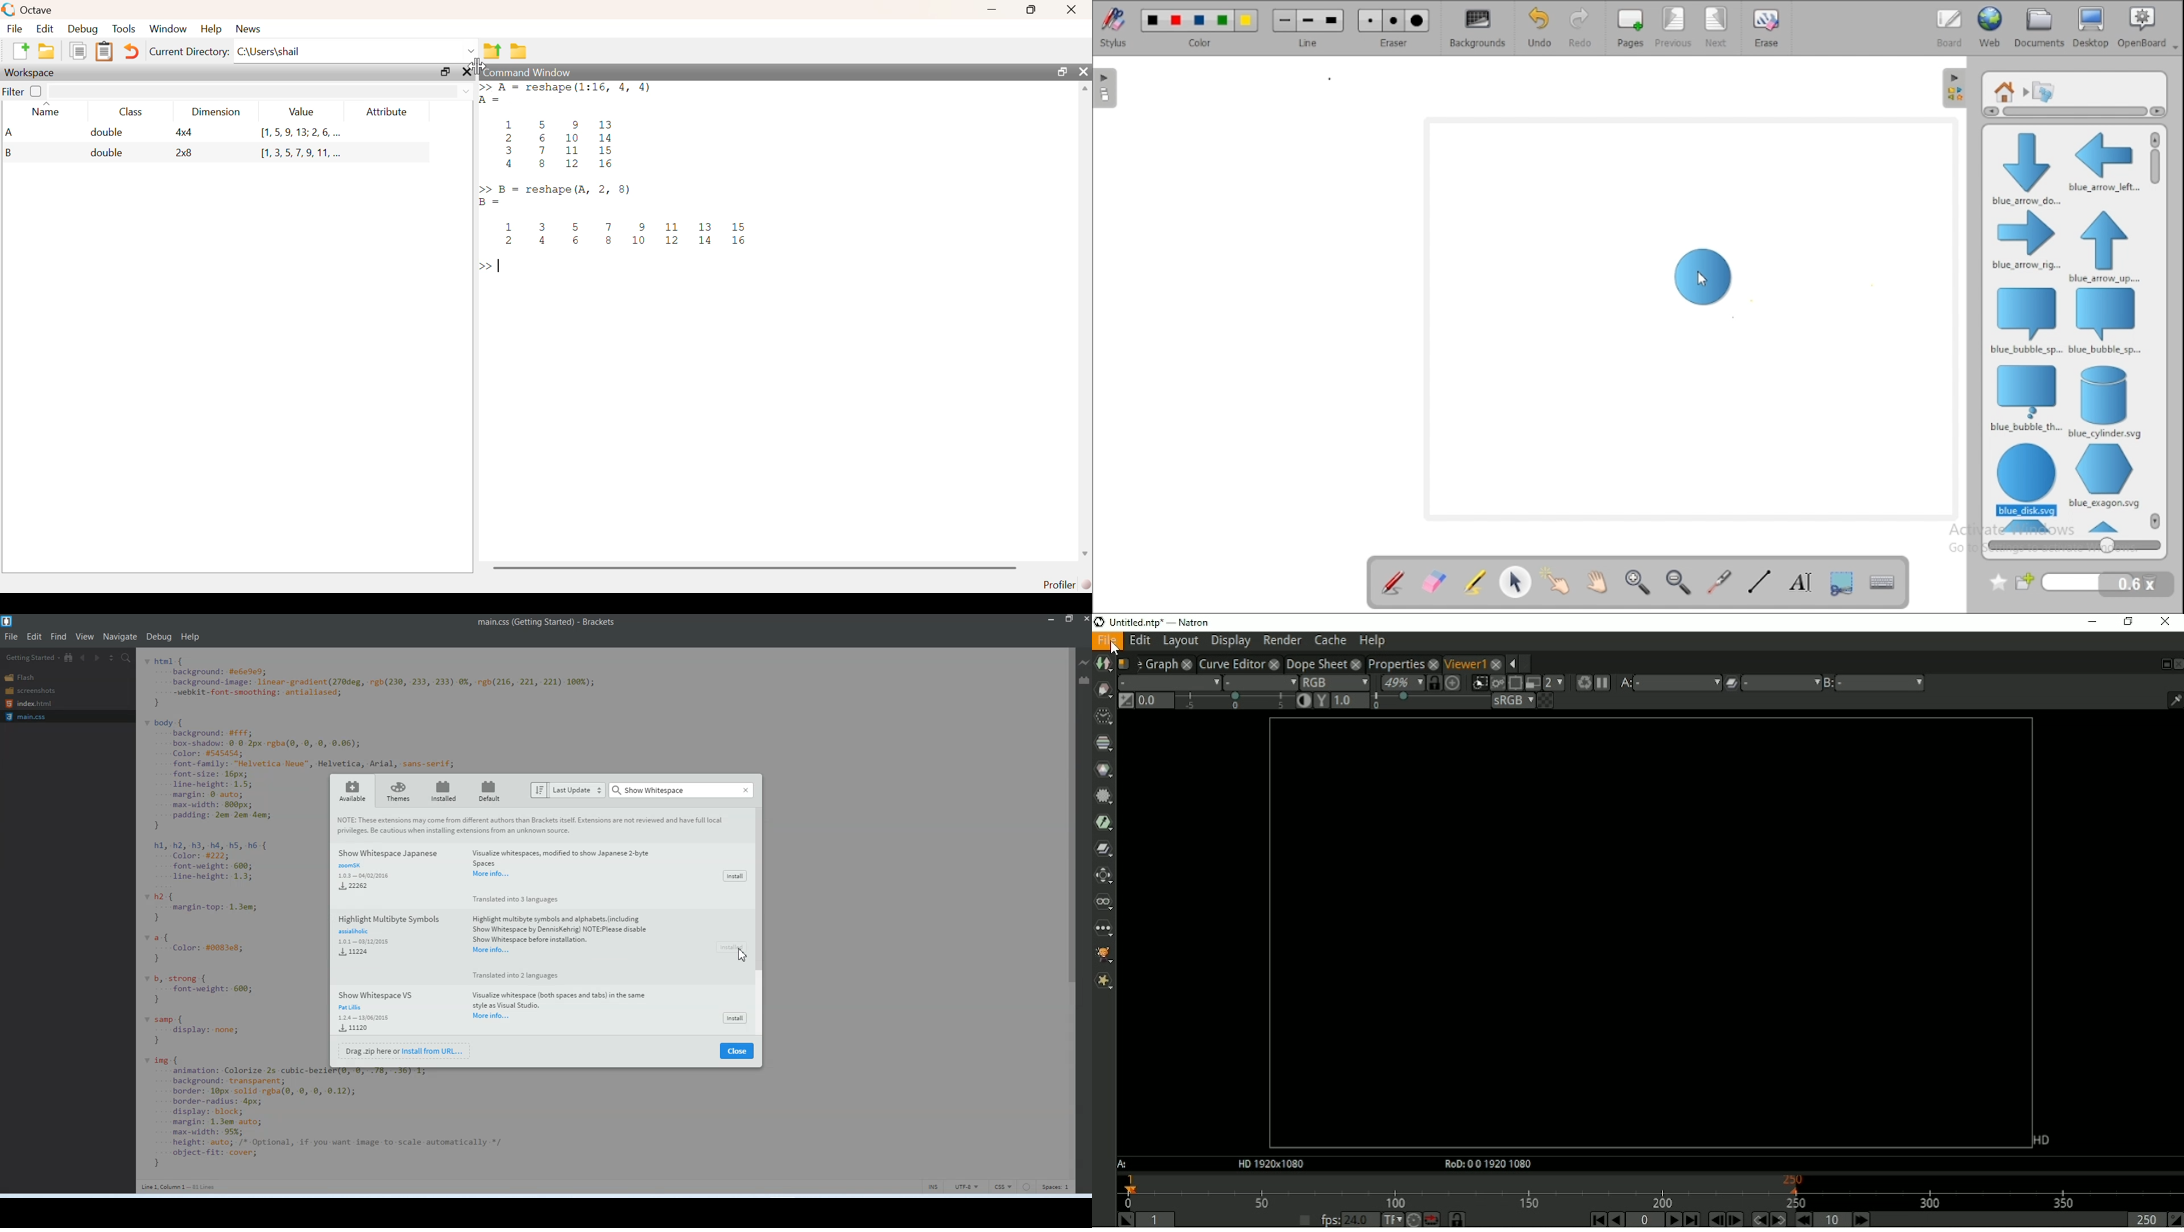  What do you see at coordinates (1394, 27) in the screenshot?
I see `eraser` at bounding box center [1394, 27].